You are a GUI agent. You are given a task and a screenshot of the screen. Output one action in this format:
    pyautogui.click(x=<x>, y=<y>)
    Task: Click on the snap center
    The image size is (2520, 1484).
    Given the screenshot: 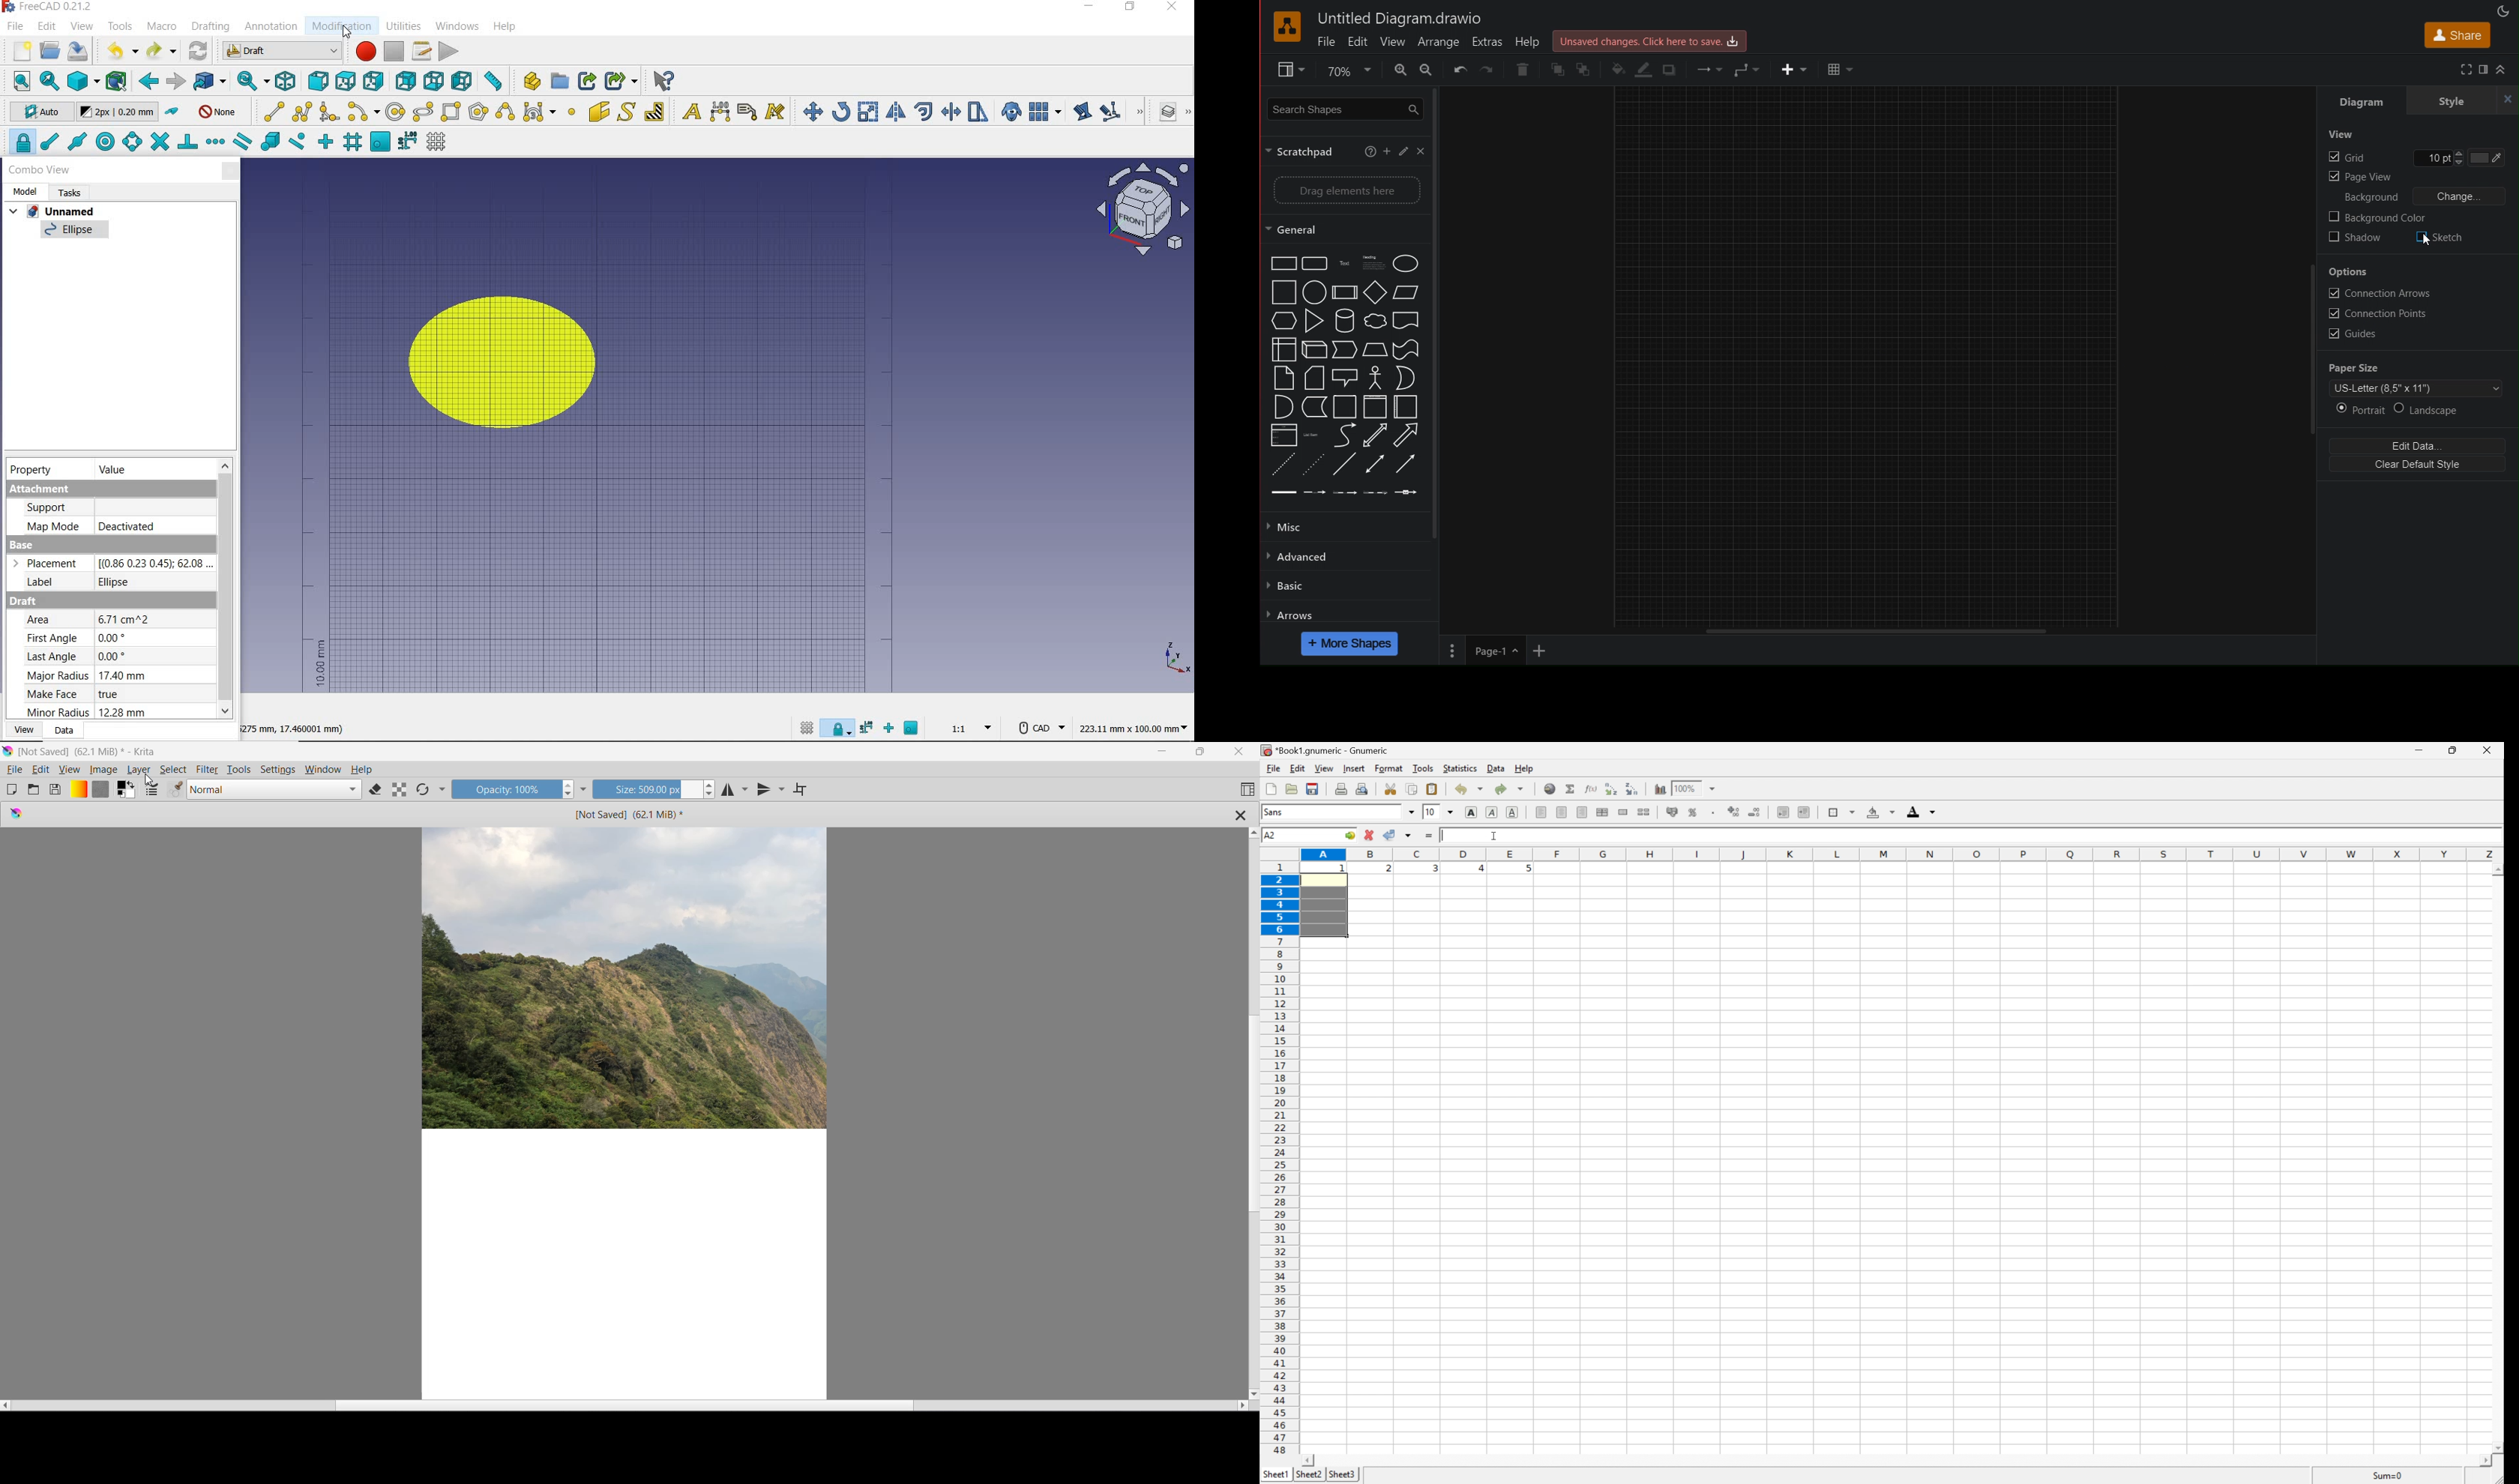 What is the action you would take?
    pyautogui.click(x=106, y=142)
    